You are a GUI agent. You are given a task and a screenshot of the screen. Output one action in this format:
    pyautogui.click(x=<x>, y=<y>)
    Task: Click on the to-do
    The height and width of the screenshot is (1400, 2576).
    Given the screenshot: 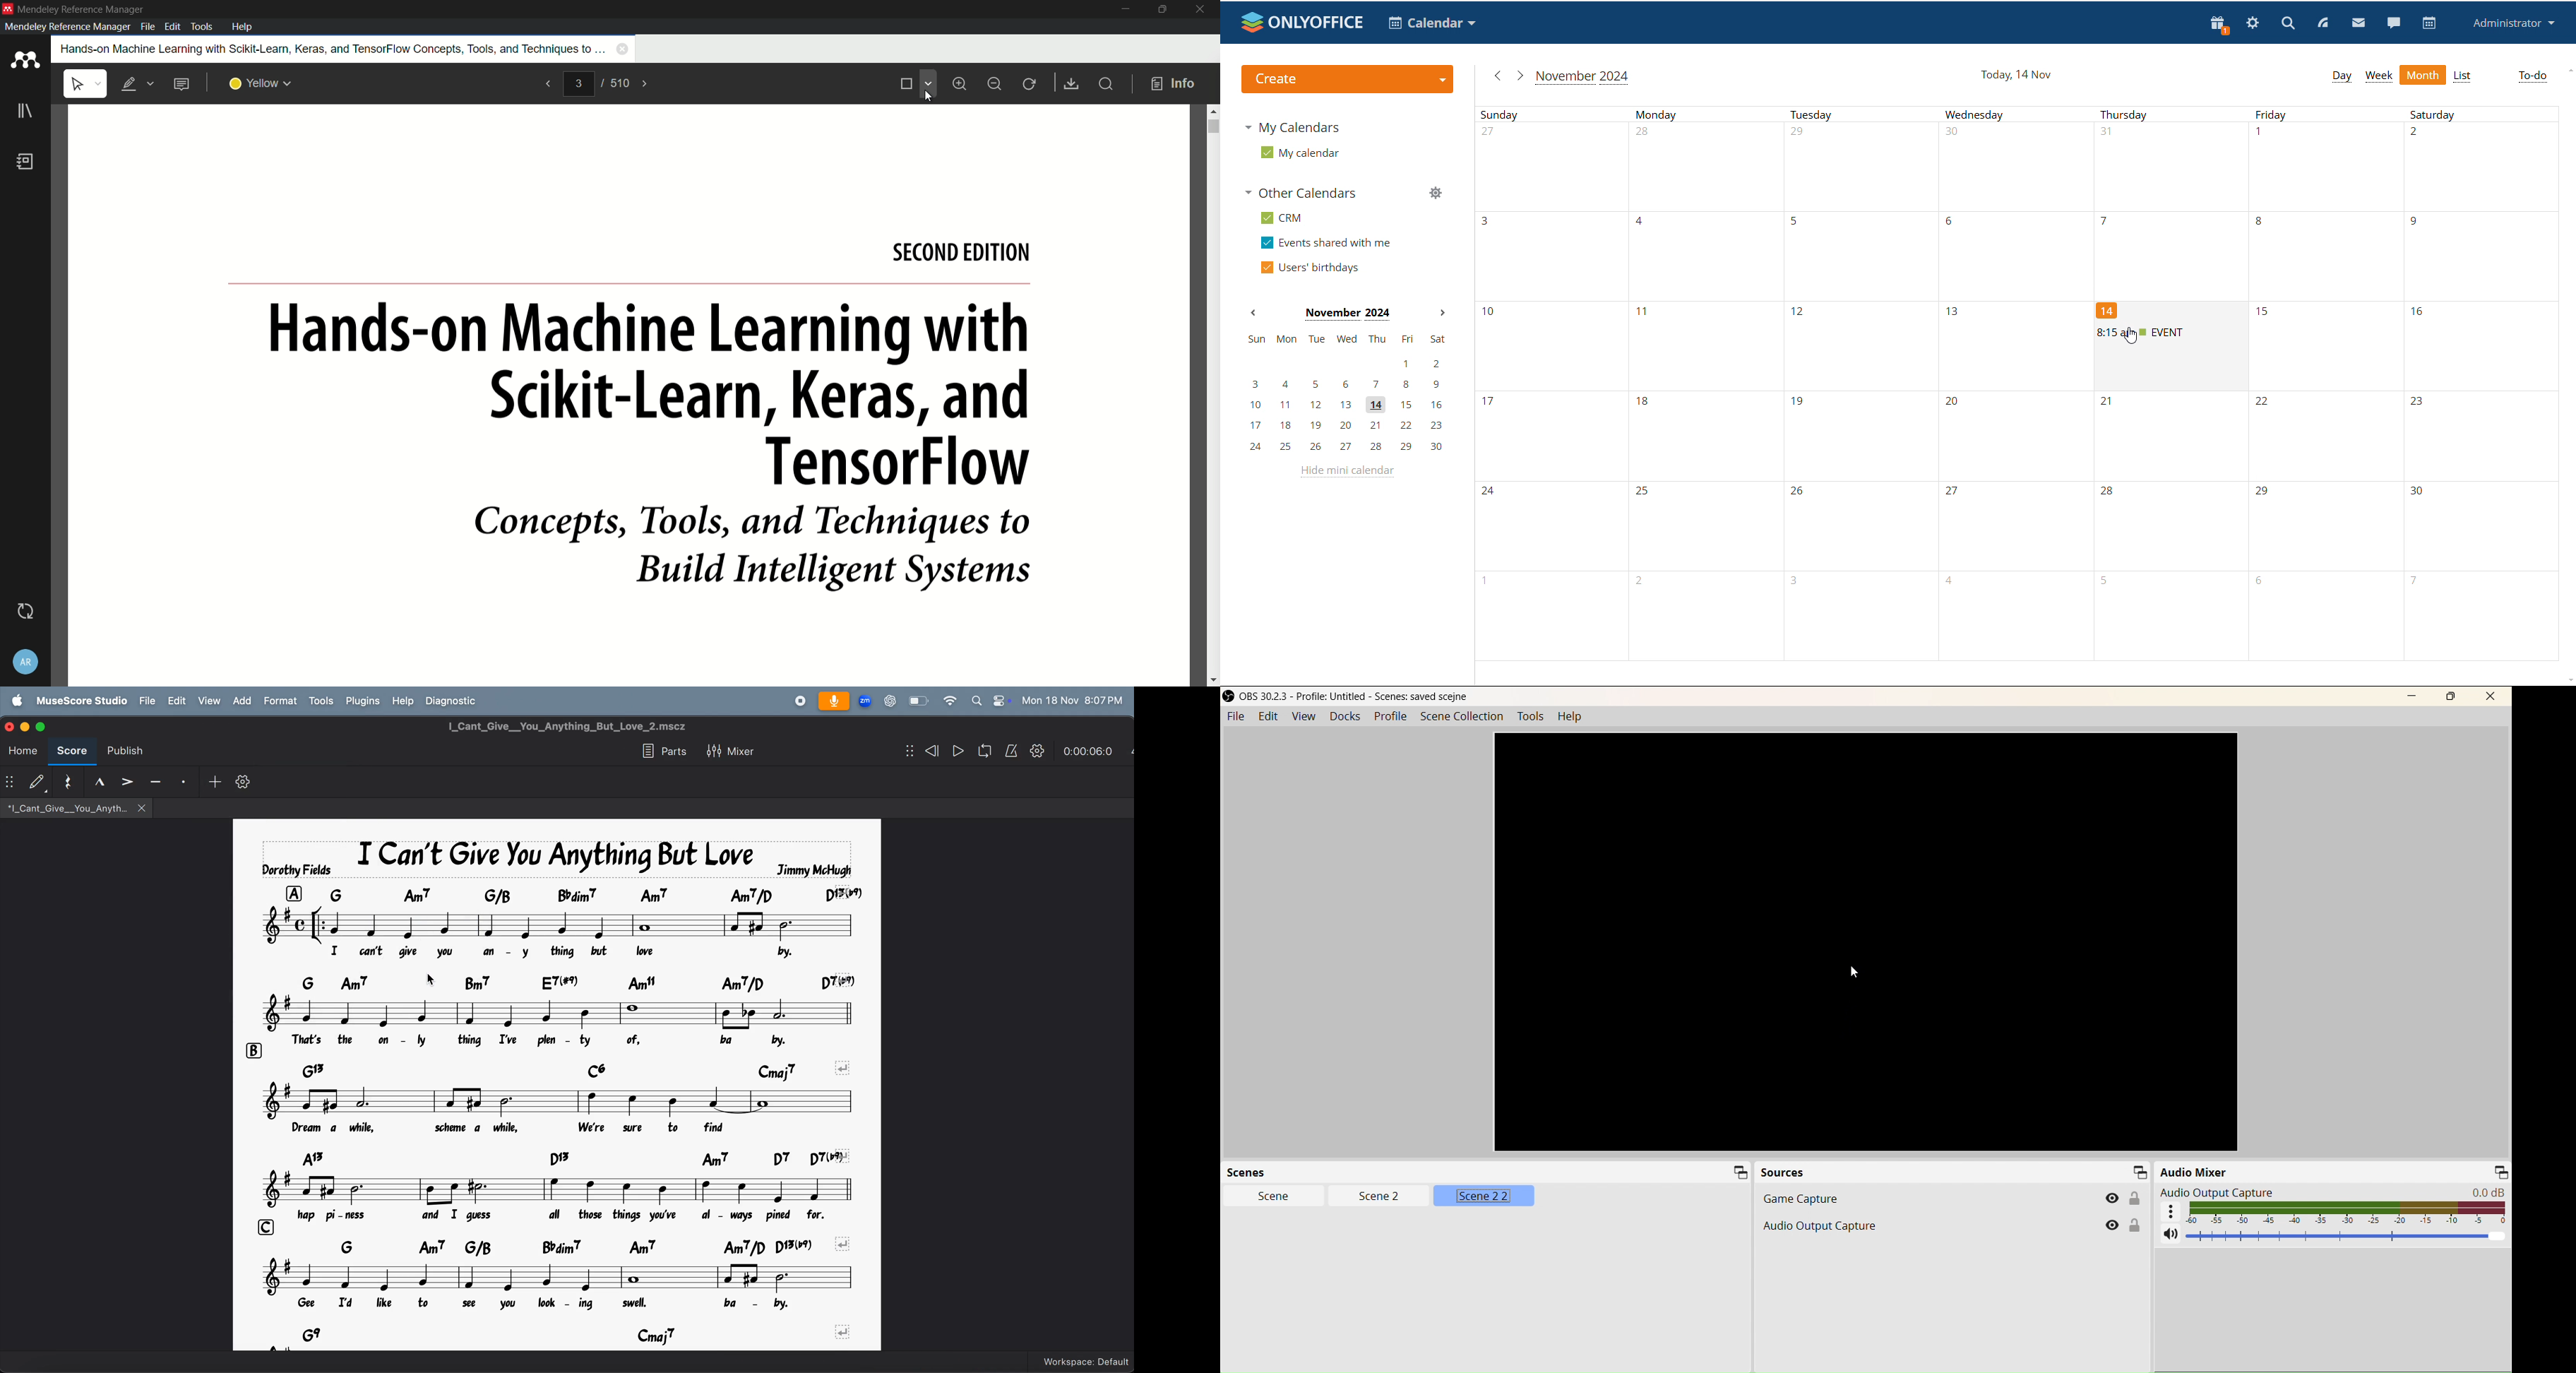 What is the action you would take?
    pyautogui.click(x=2533, y=76)
    